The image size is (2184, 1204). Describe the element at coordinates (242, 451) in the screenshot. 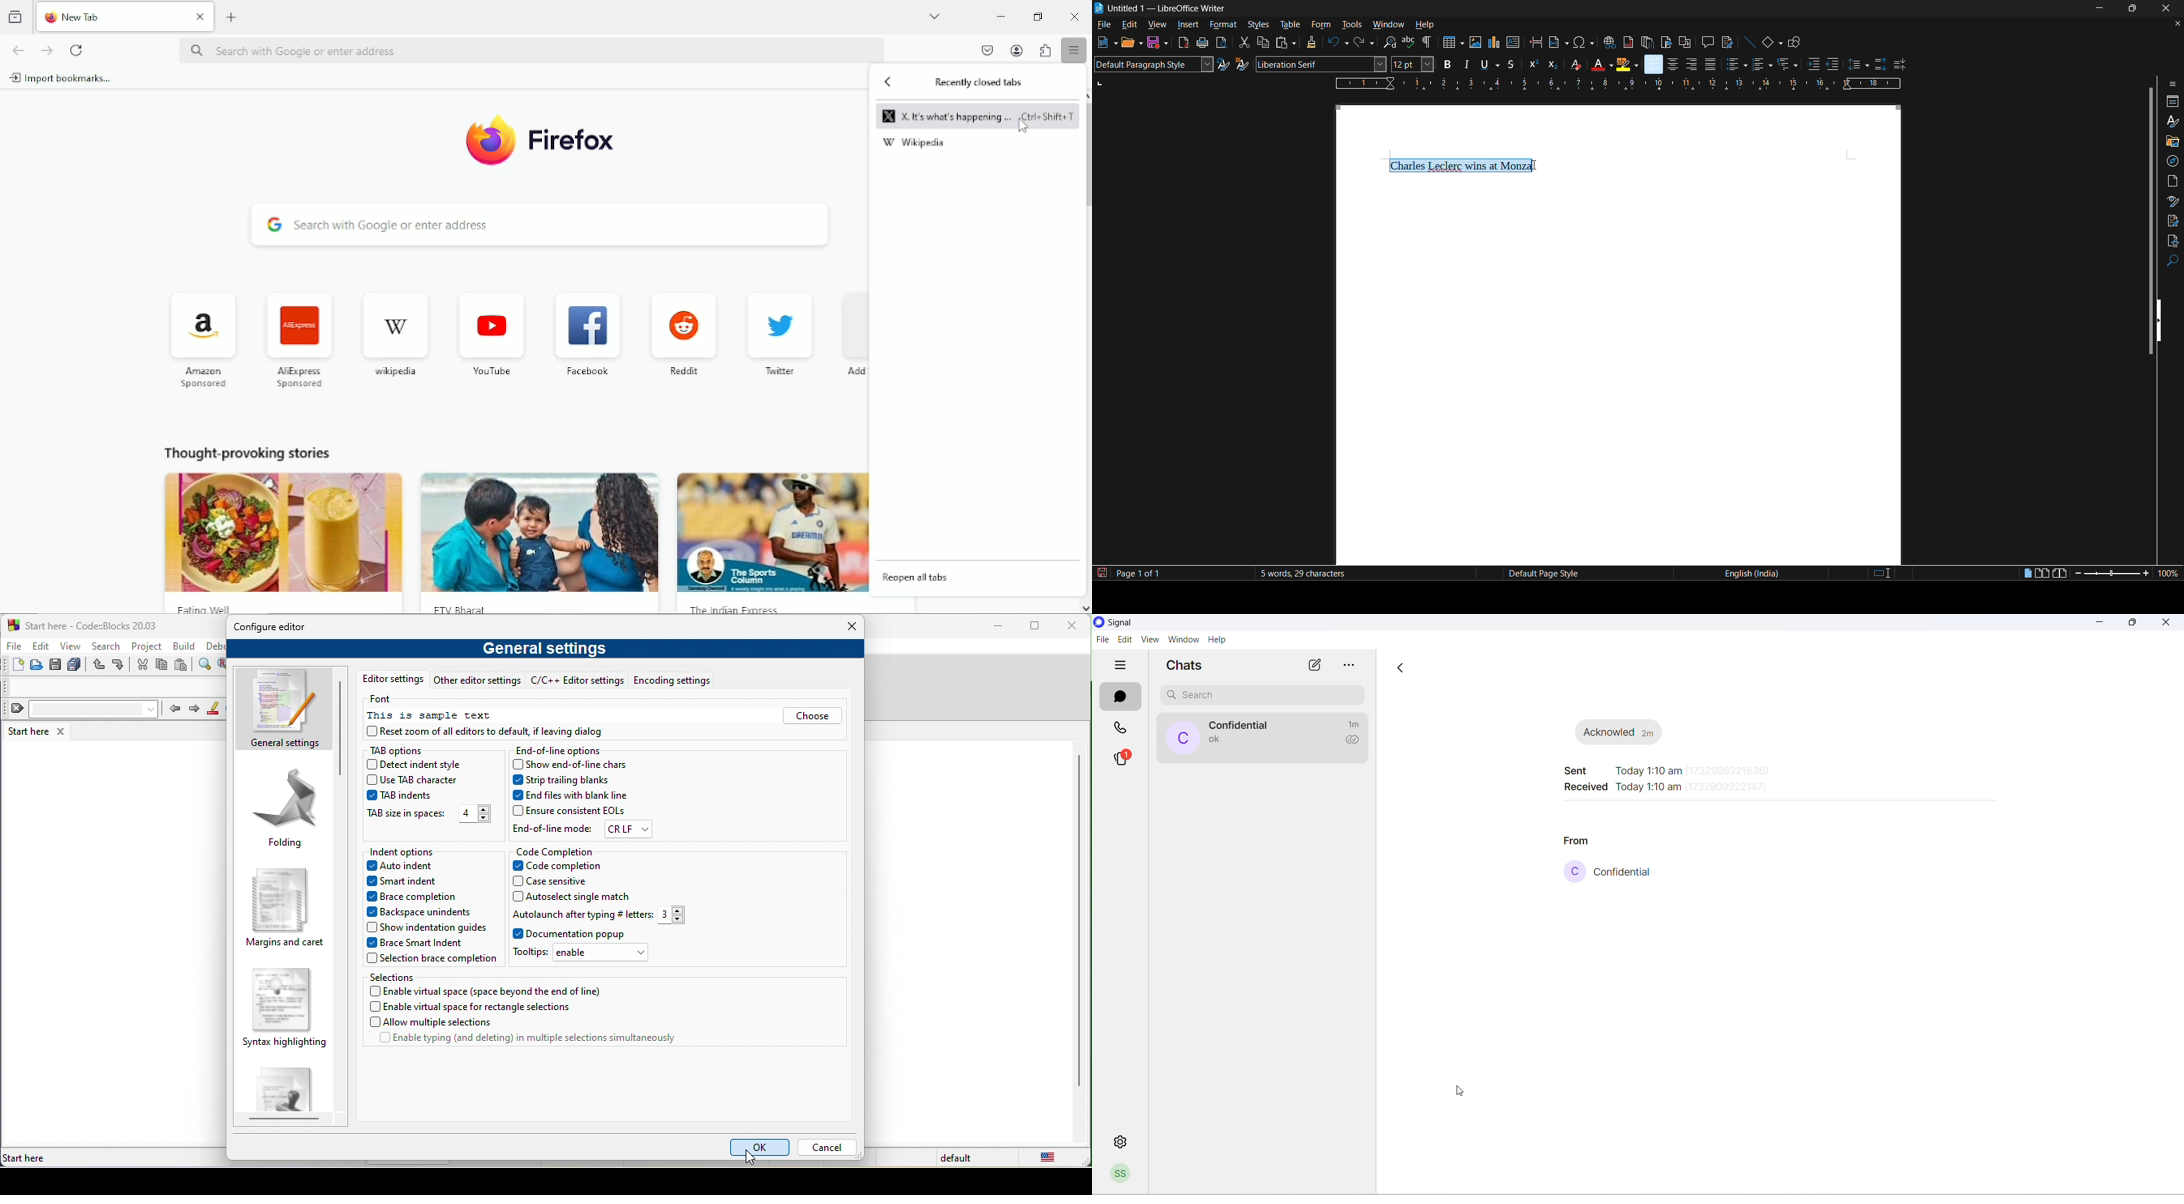

I see `thought provoking stories` at that location.